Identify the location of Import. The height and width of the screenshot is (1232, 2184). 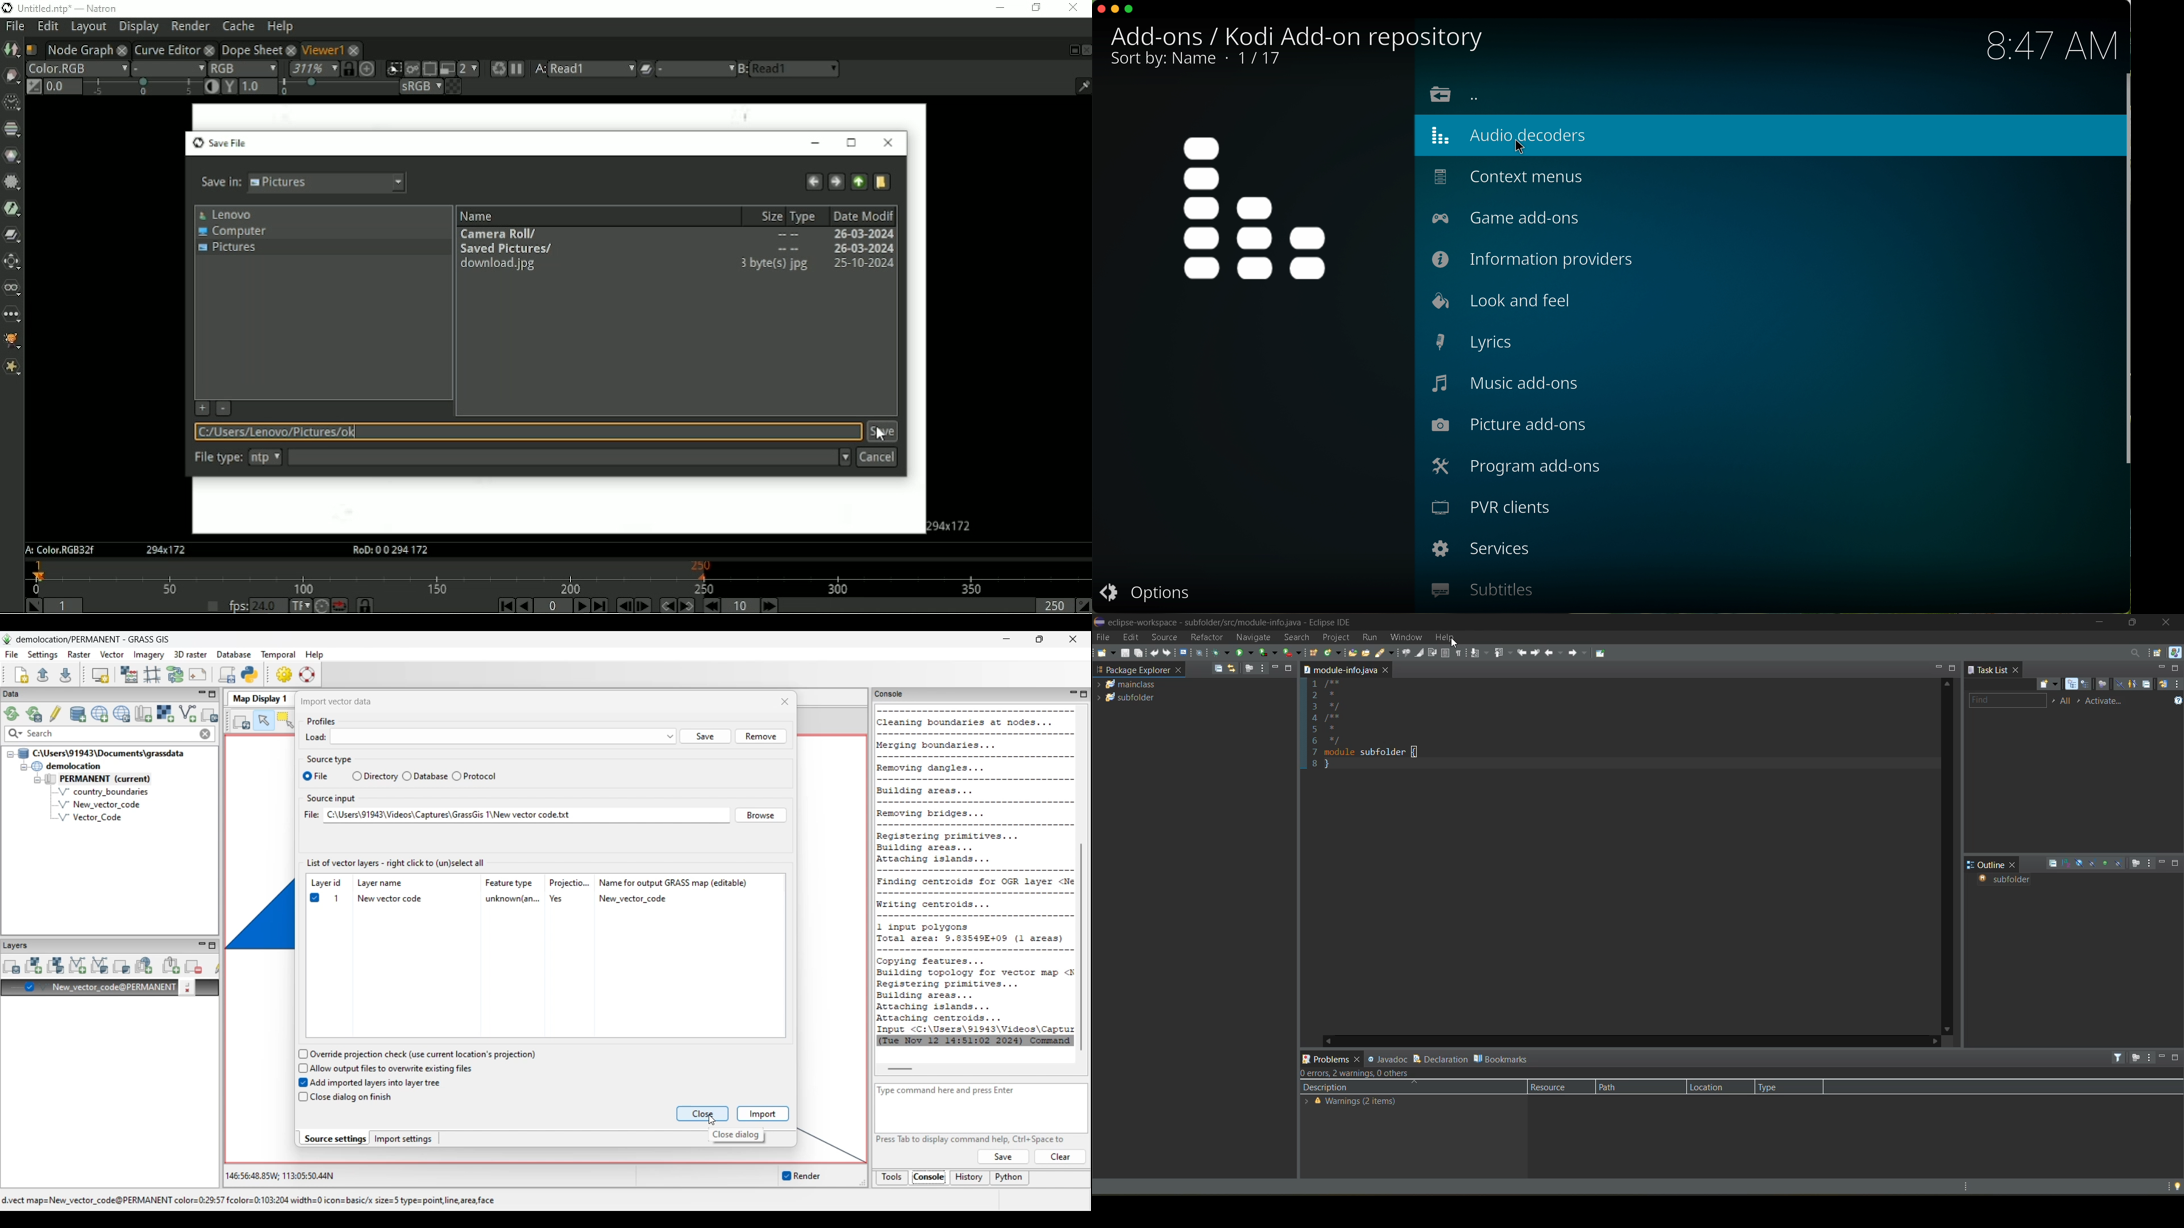
(763, 1114).